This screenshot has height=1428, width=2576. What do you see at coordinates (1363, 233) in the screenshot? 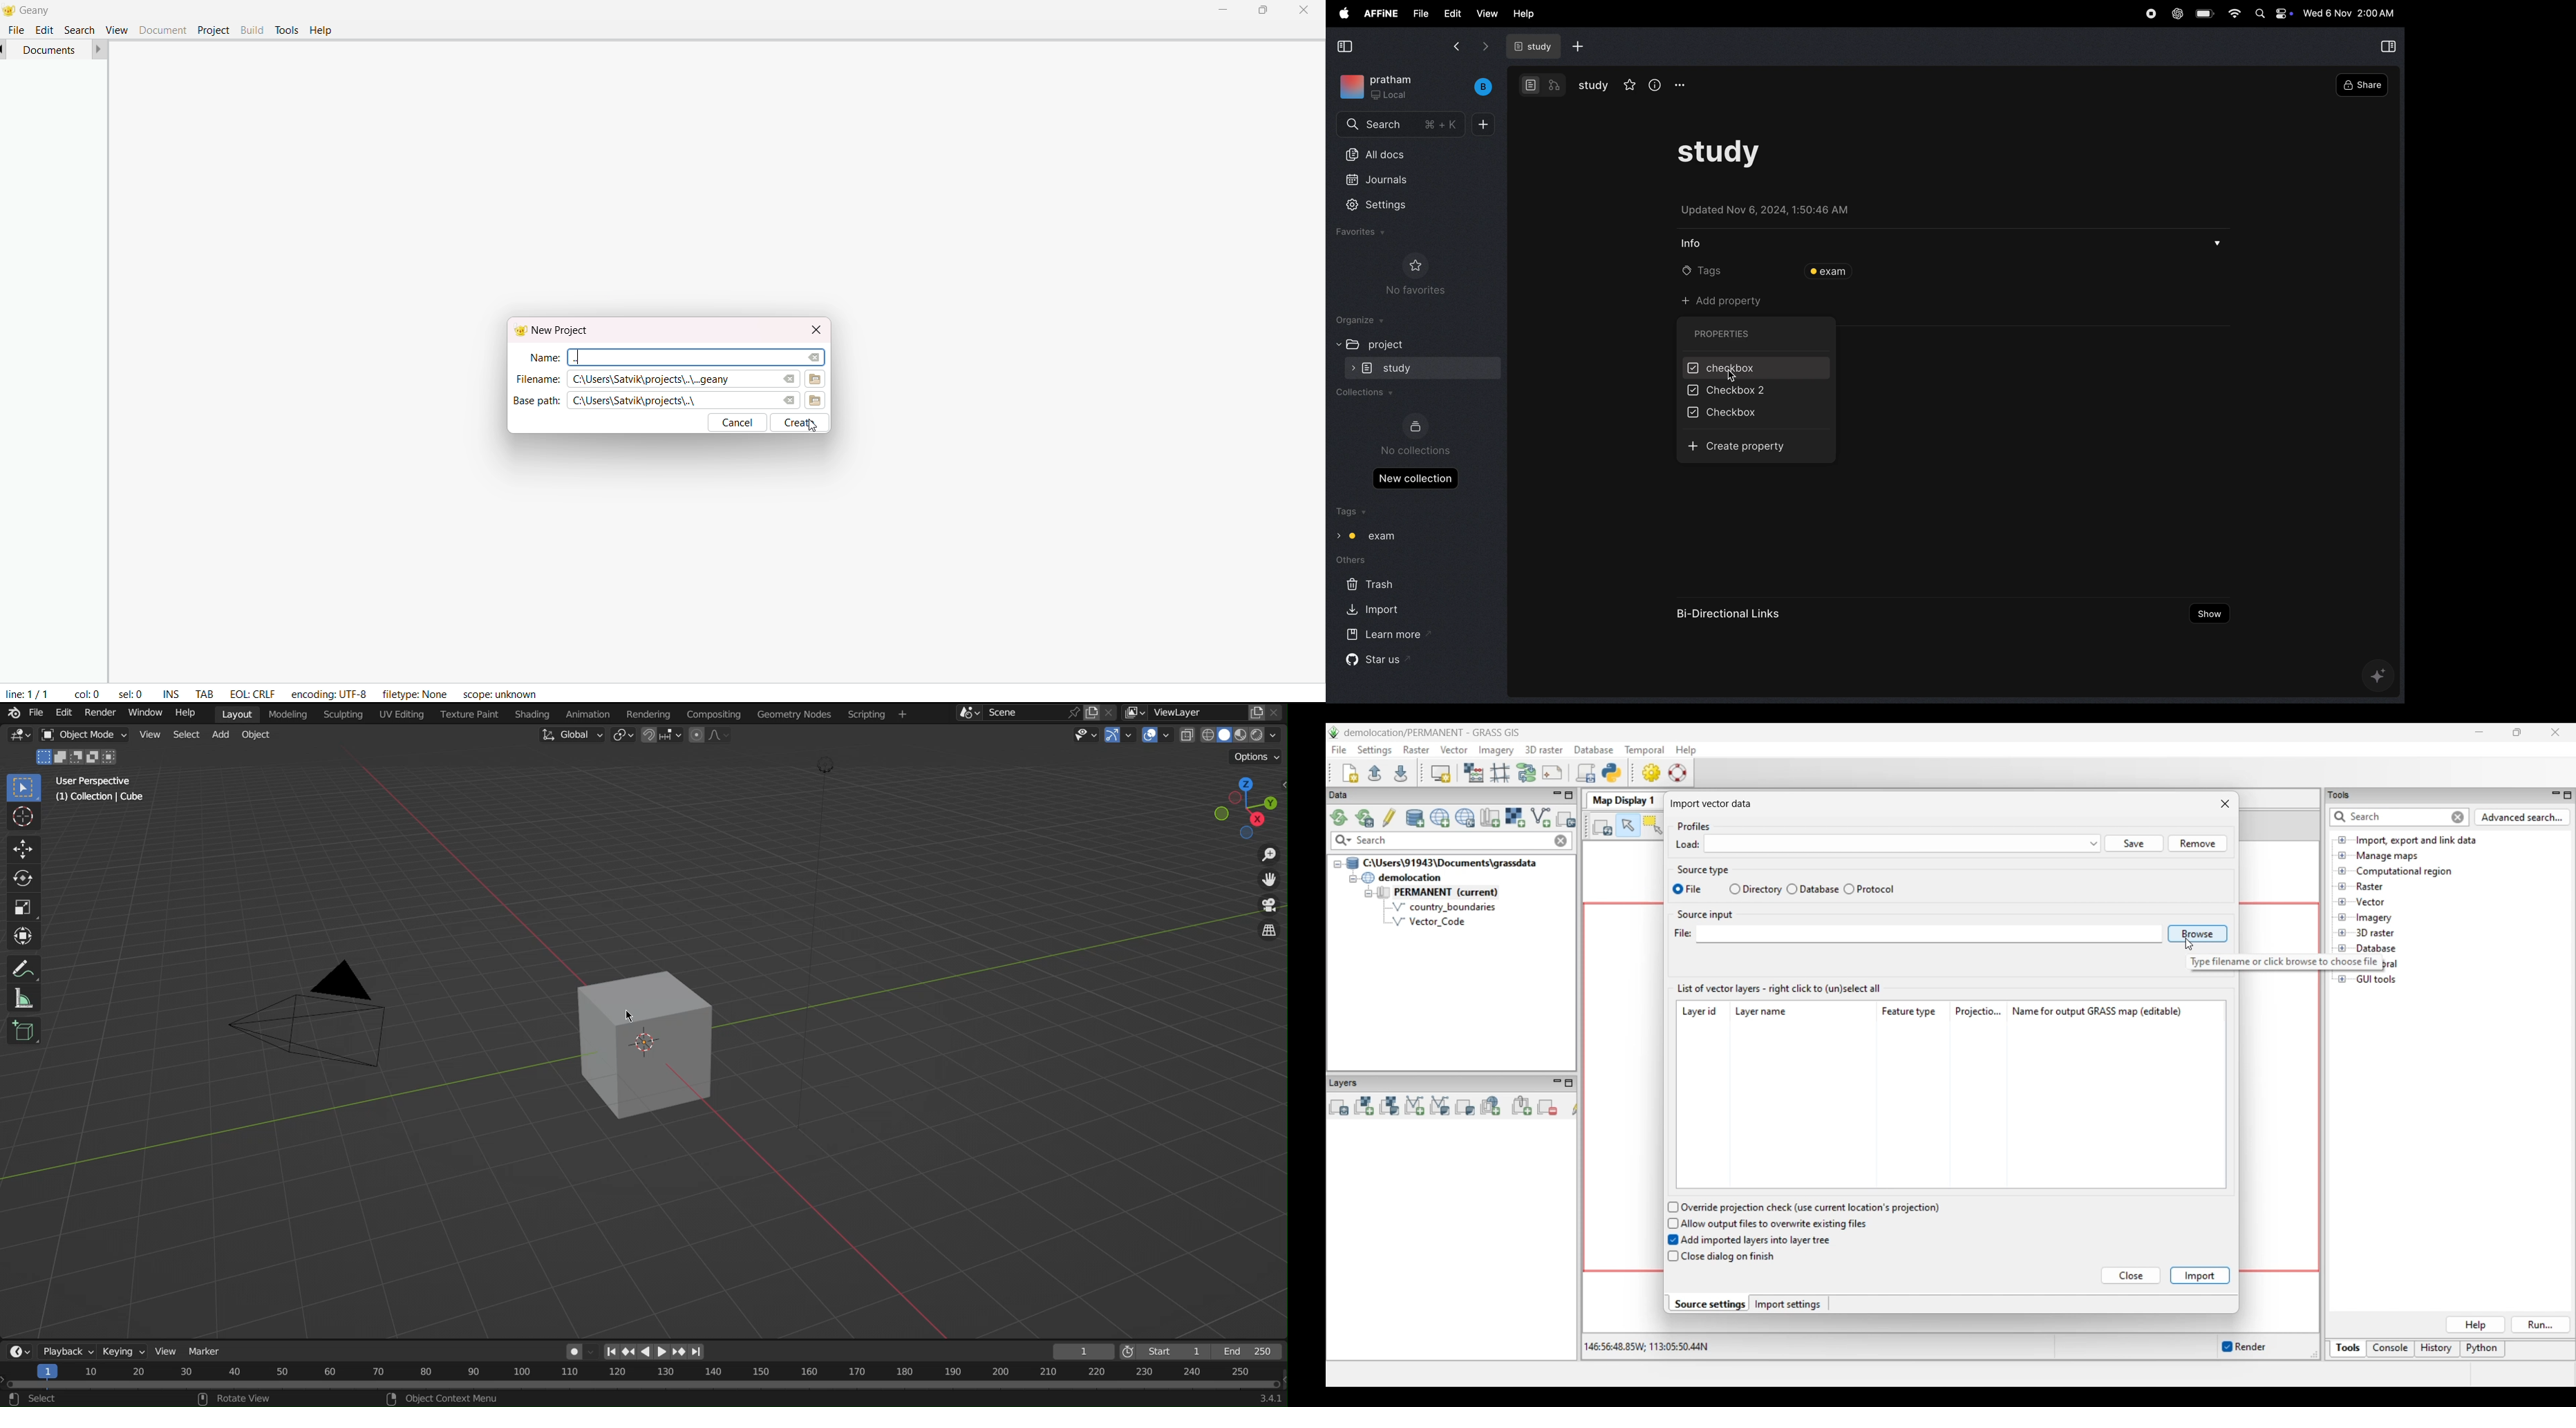
I see `favourites` at bounding box center [1363, 233].